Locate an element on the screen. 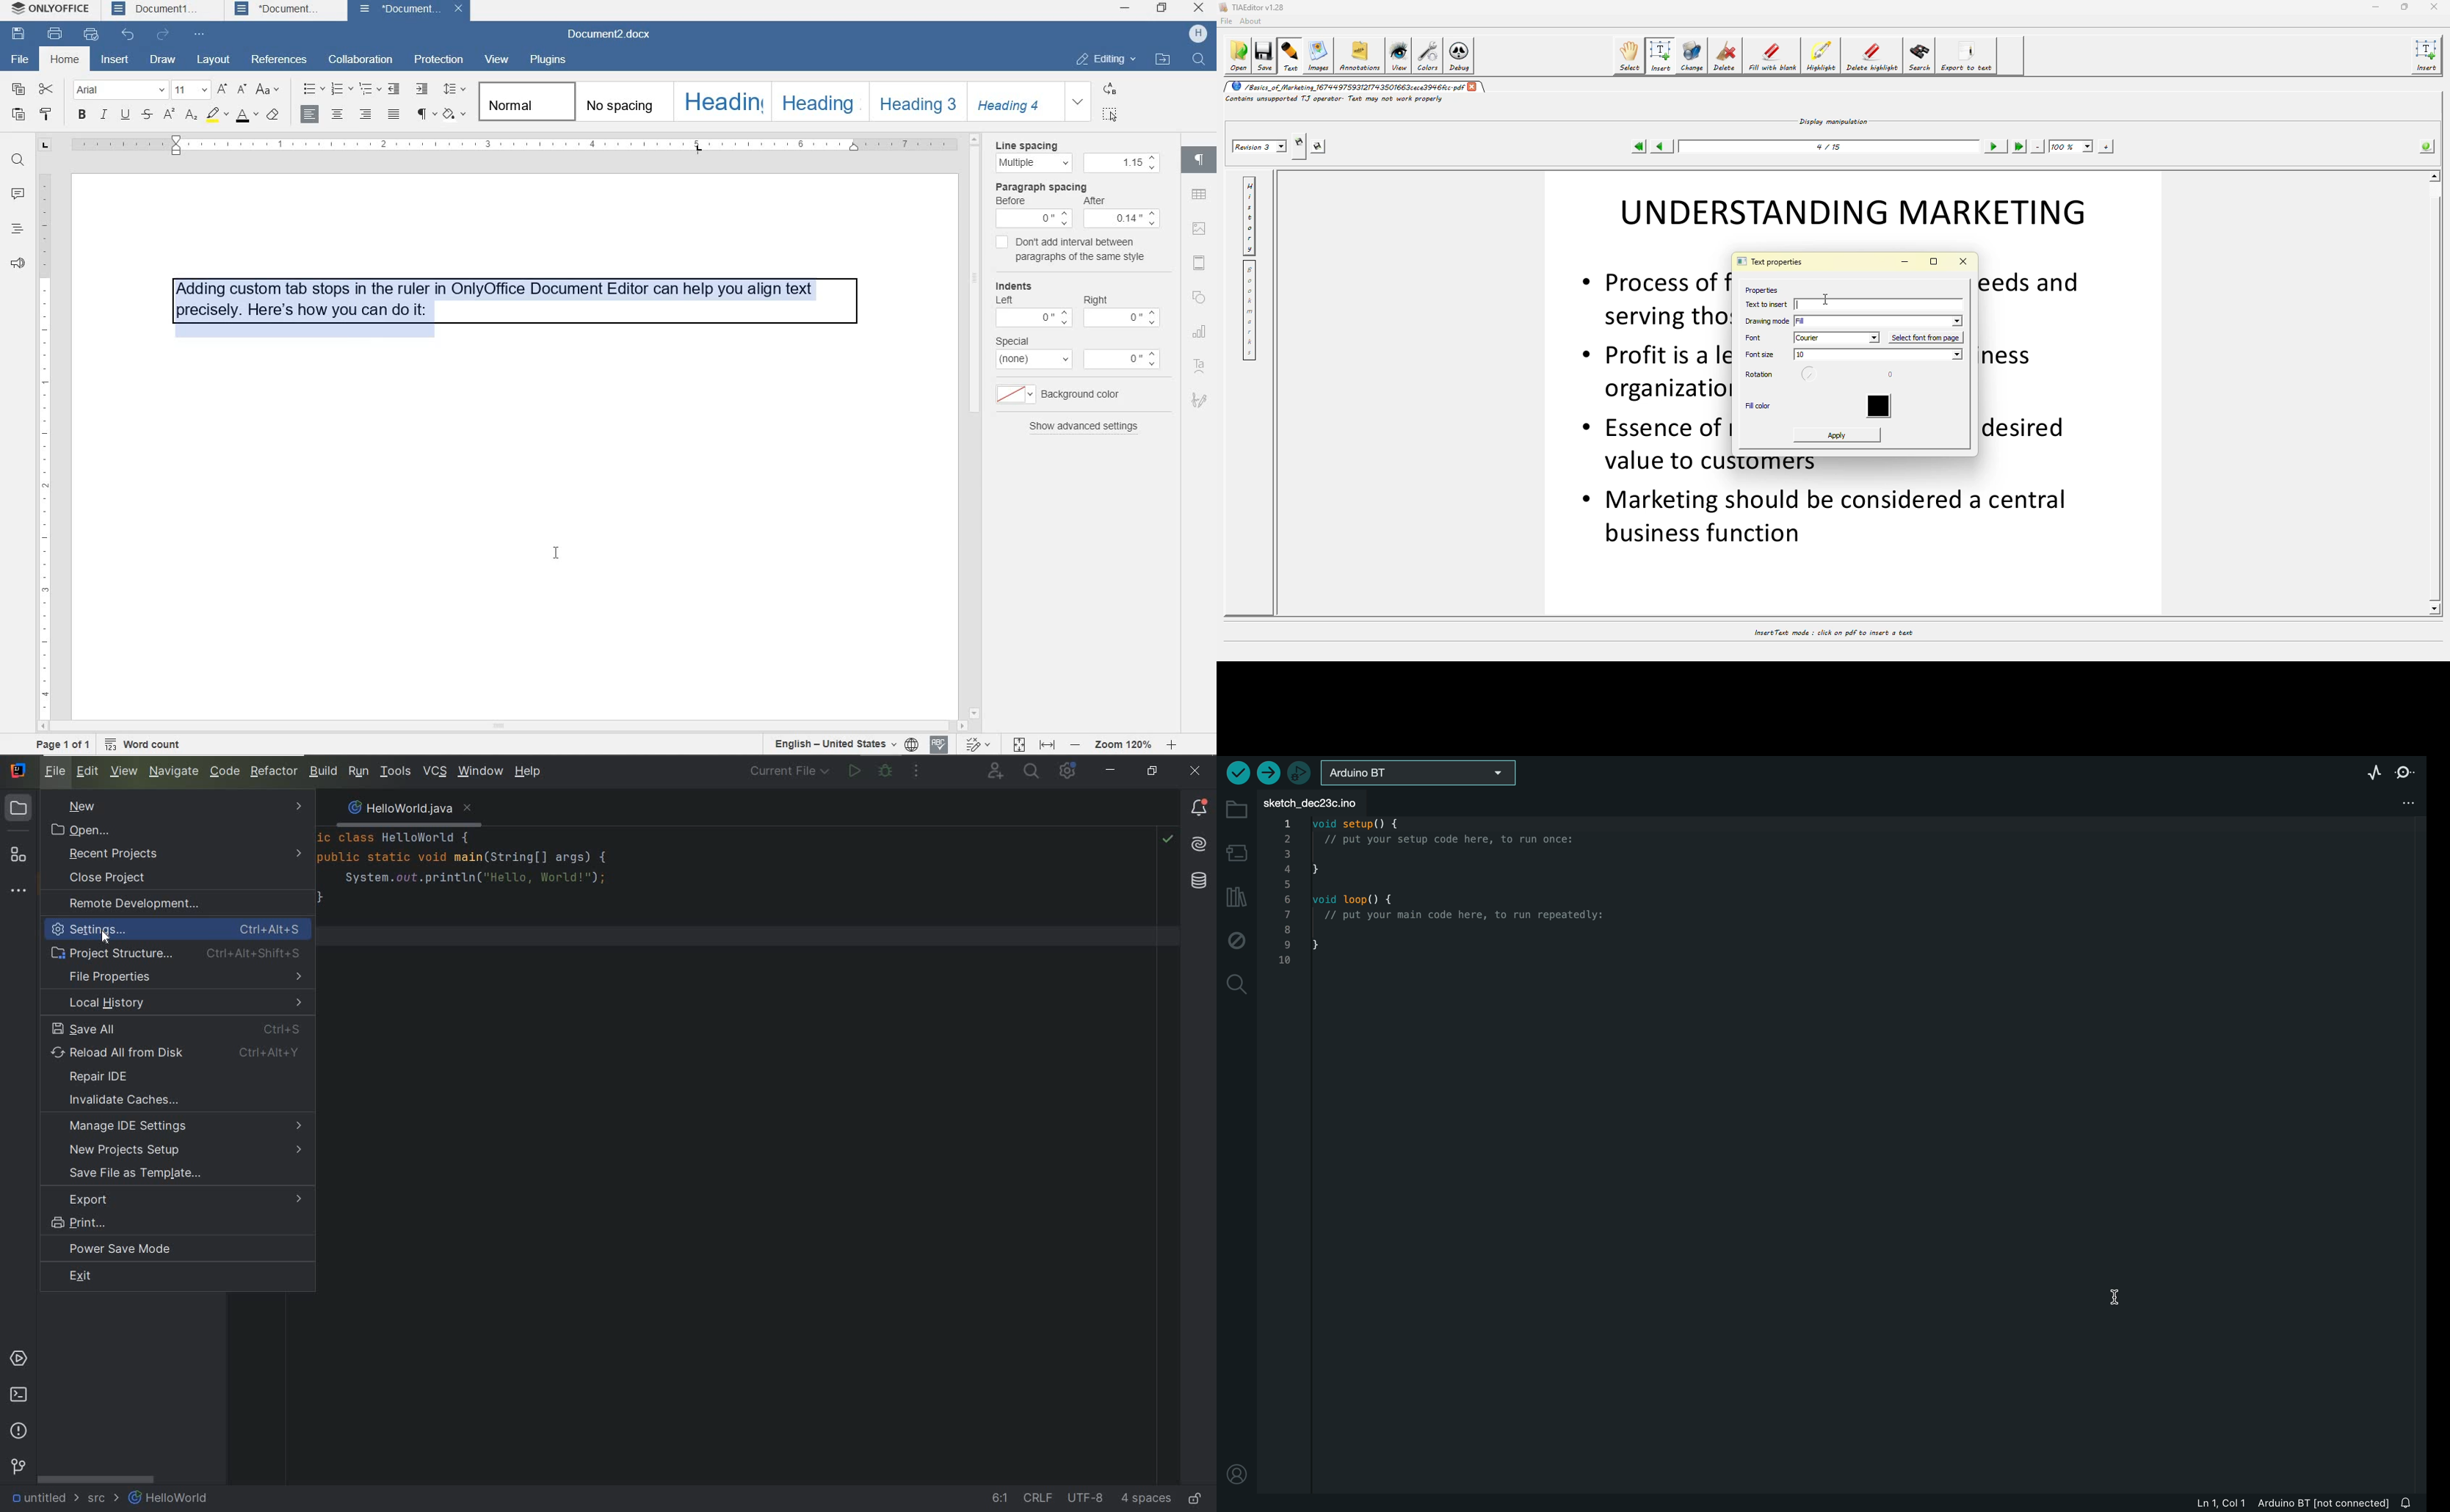 The image size is (2464, 1512). layout is located at coordinates (216, 59).